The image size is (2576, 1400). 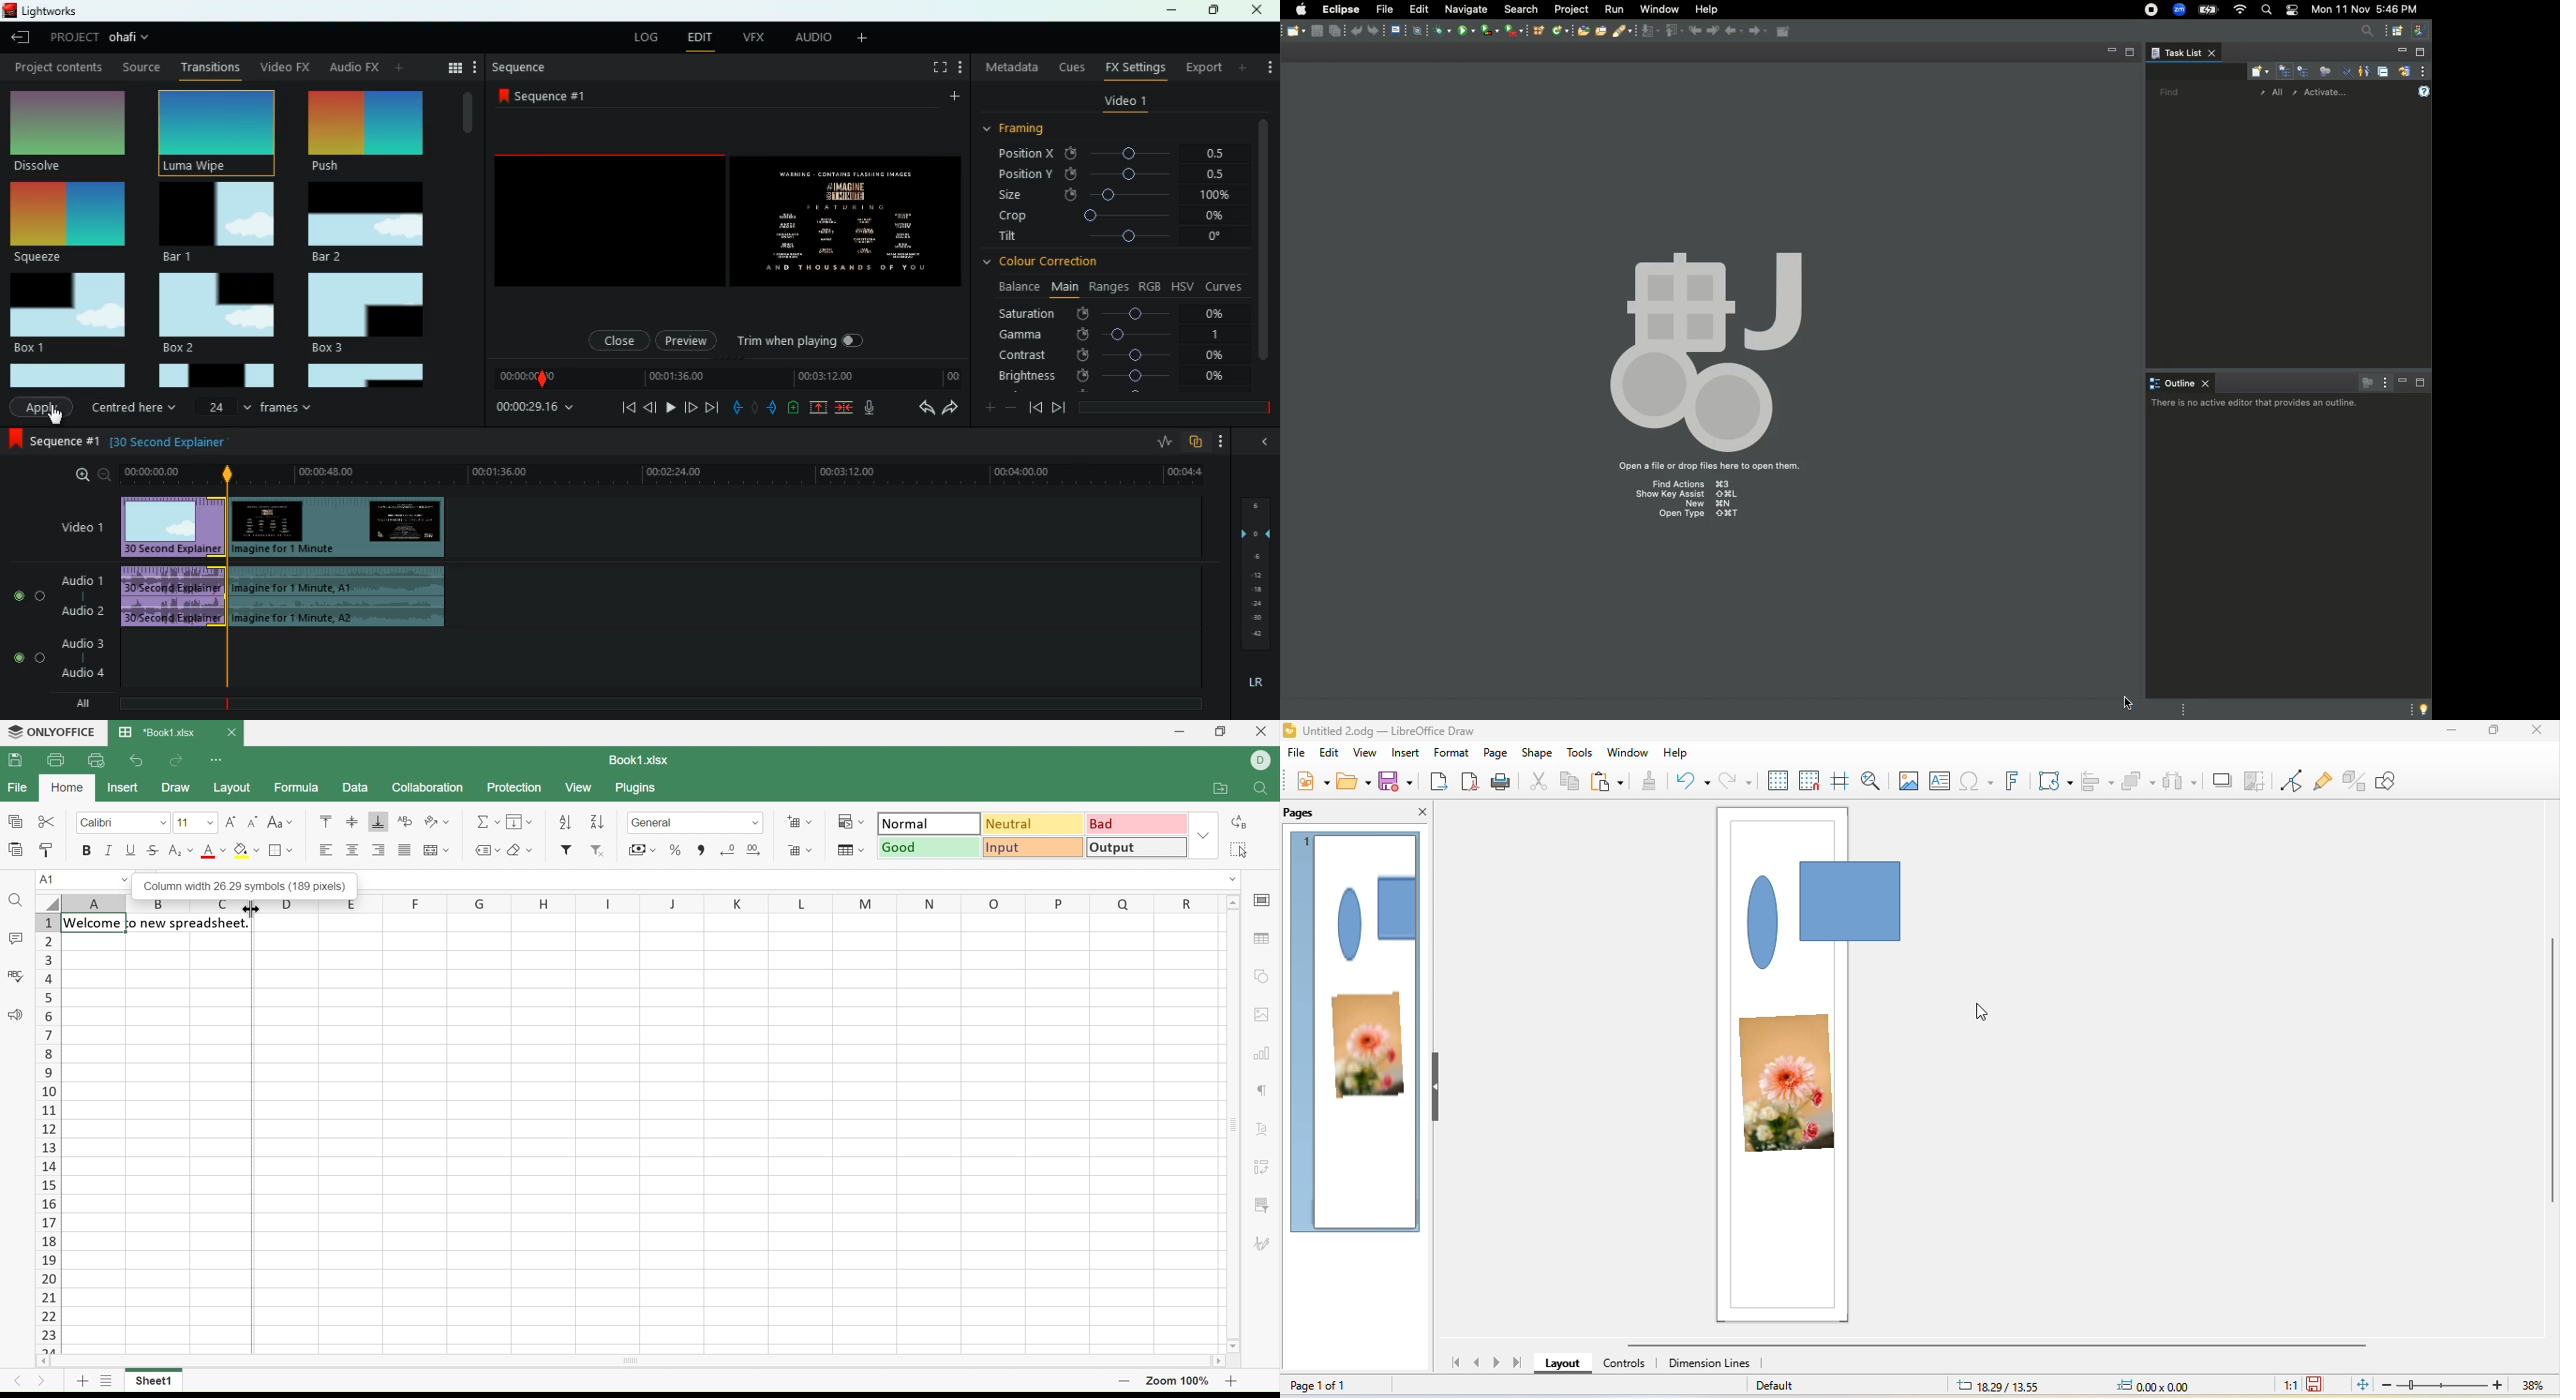 What do you see at coordinates (1695, 783) in the screenshot?
I see `undo` at bounding box center [1695, 783].